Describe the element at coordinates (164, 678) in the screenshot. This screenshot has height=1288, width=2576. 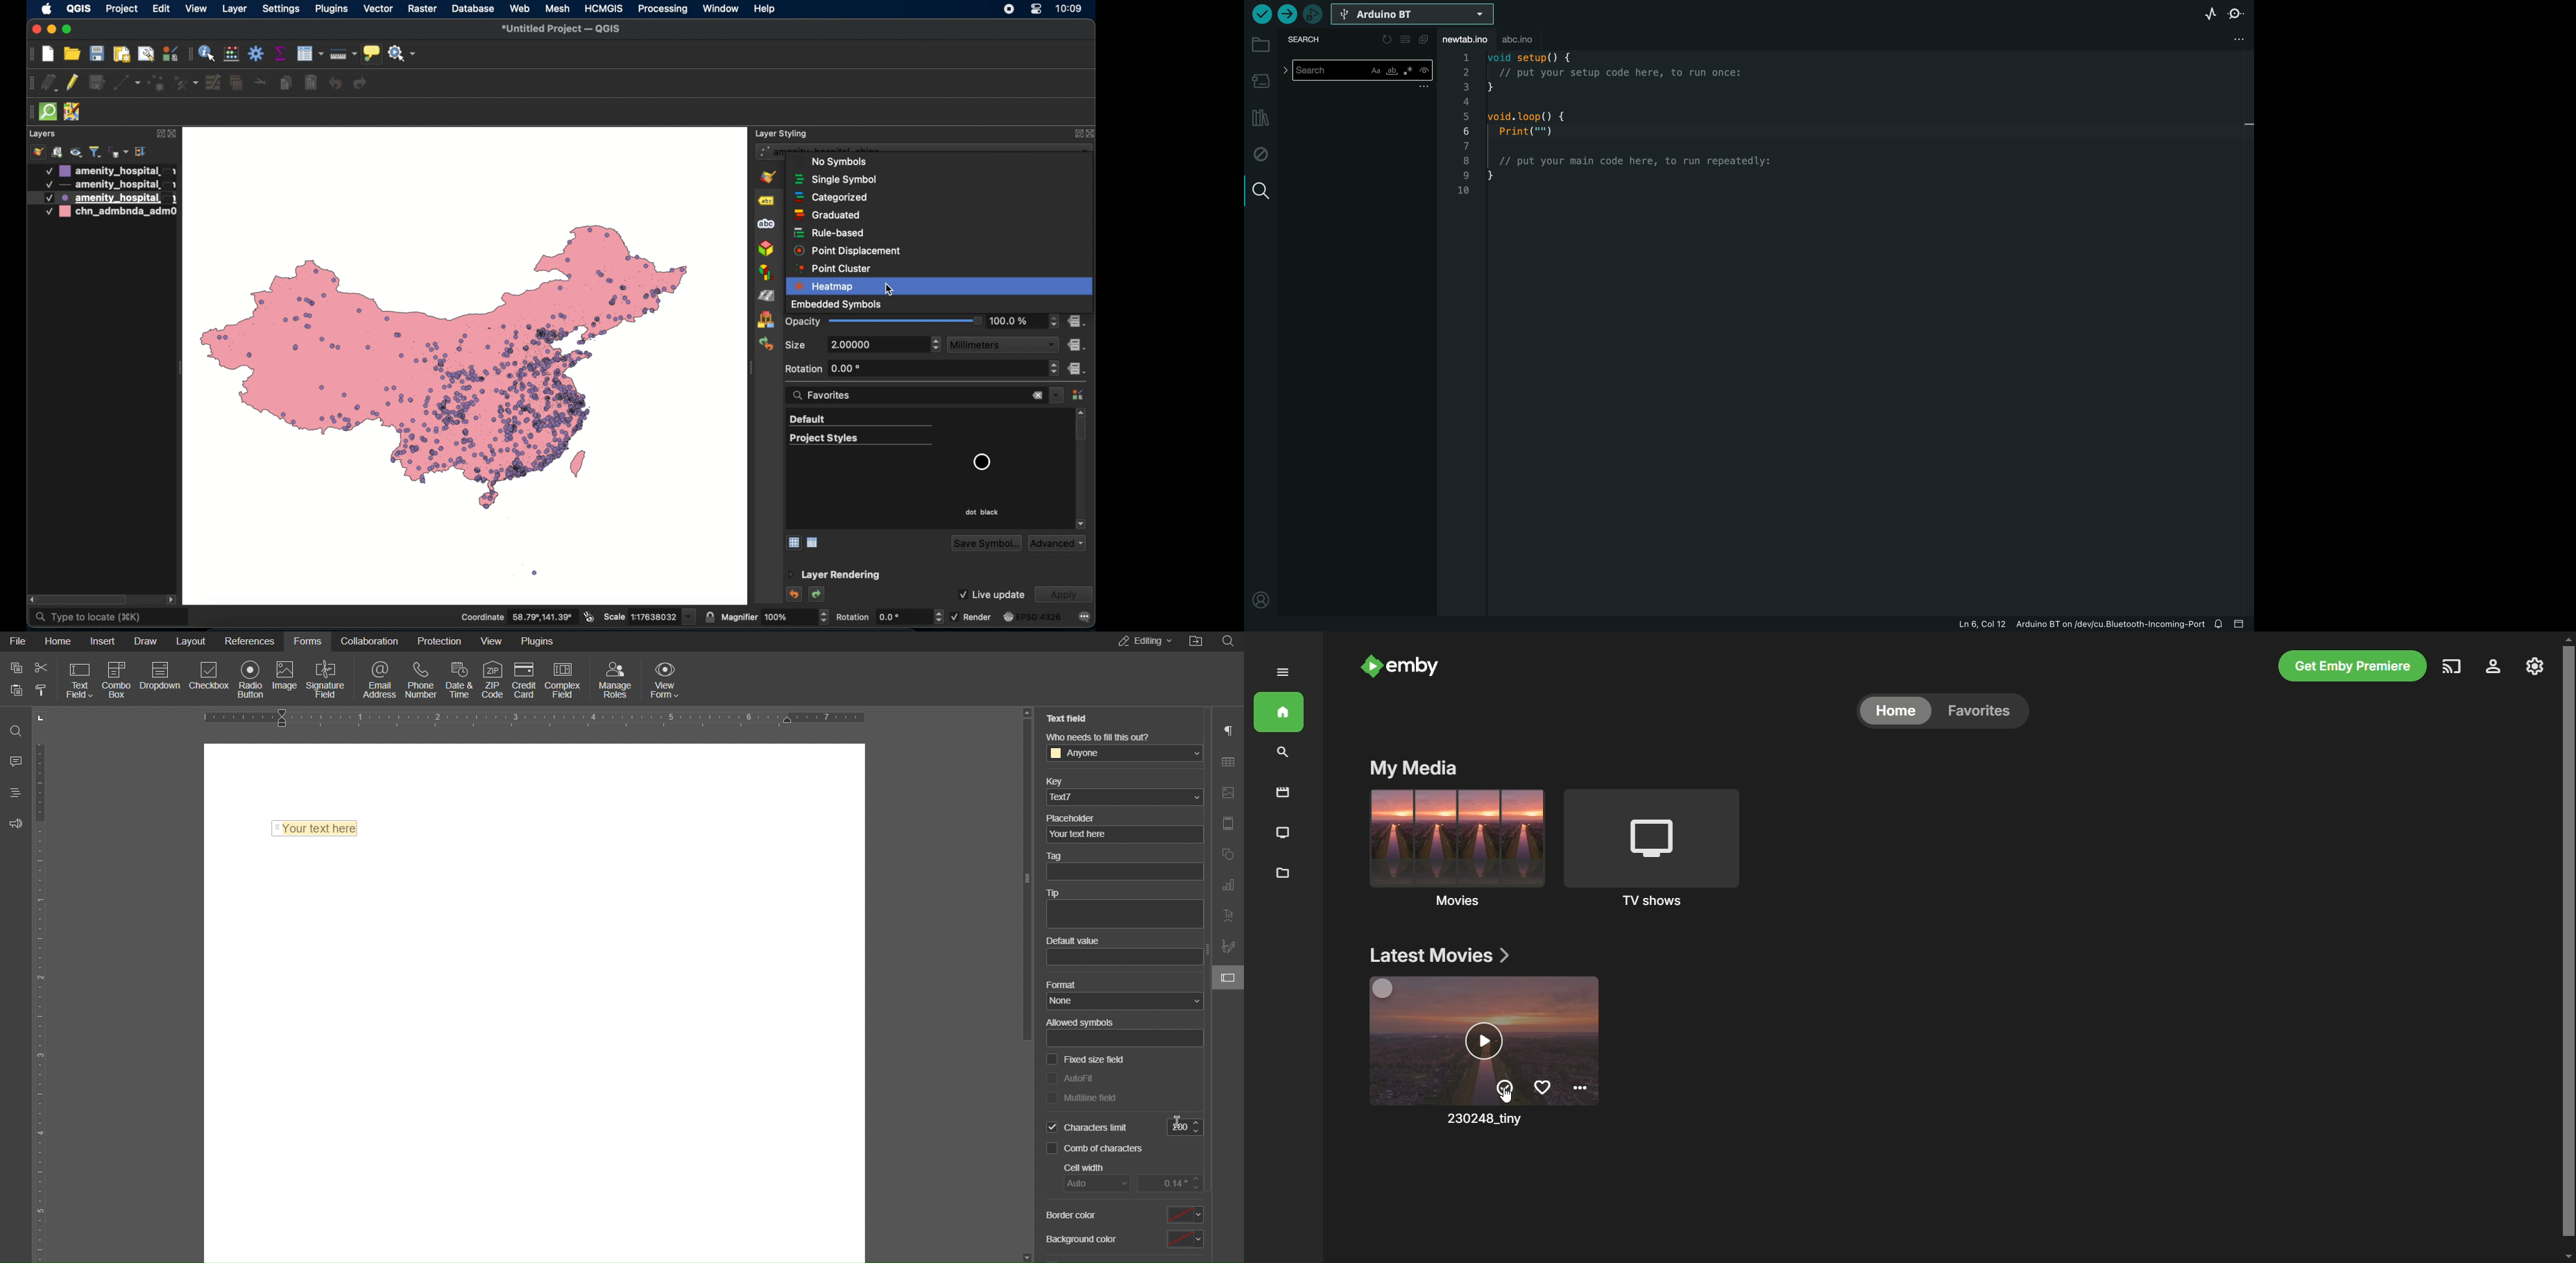
I see `Dropdown` at that location.